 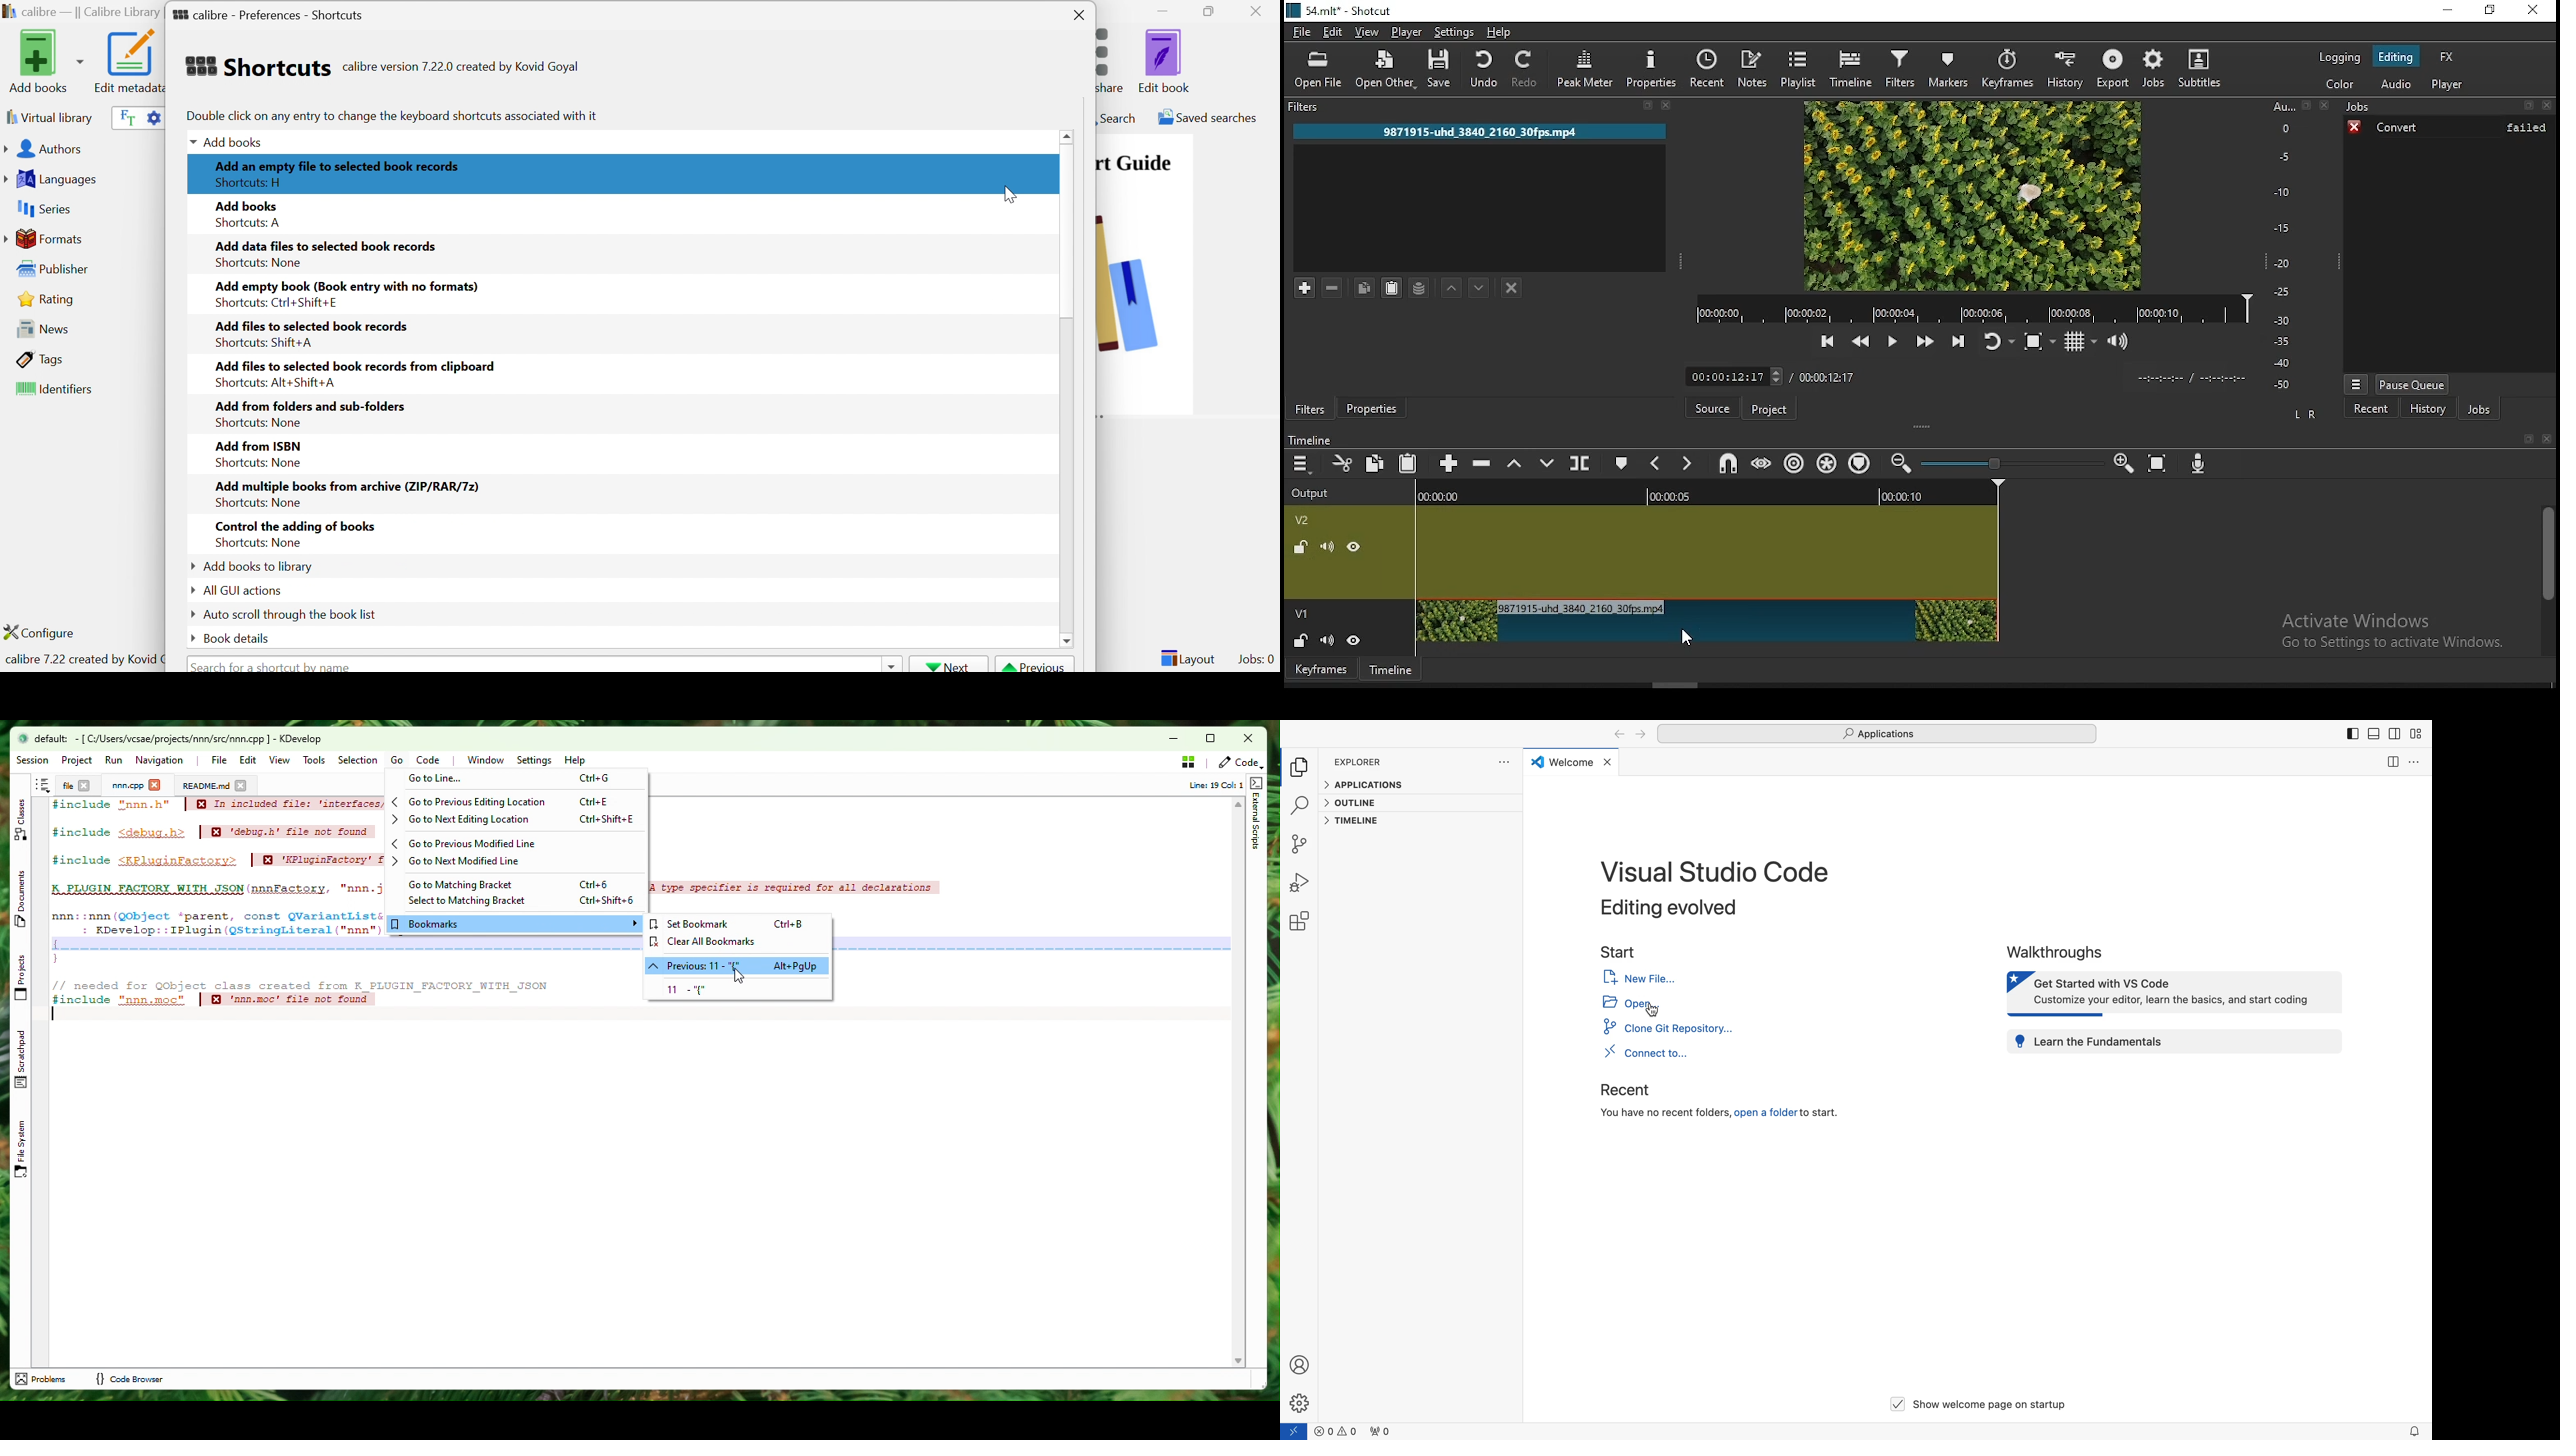 What do you see at coordinates (44, 61) in the screenshot?
I see `Add books` at bounding box center [44, 61].